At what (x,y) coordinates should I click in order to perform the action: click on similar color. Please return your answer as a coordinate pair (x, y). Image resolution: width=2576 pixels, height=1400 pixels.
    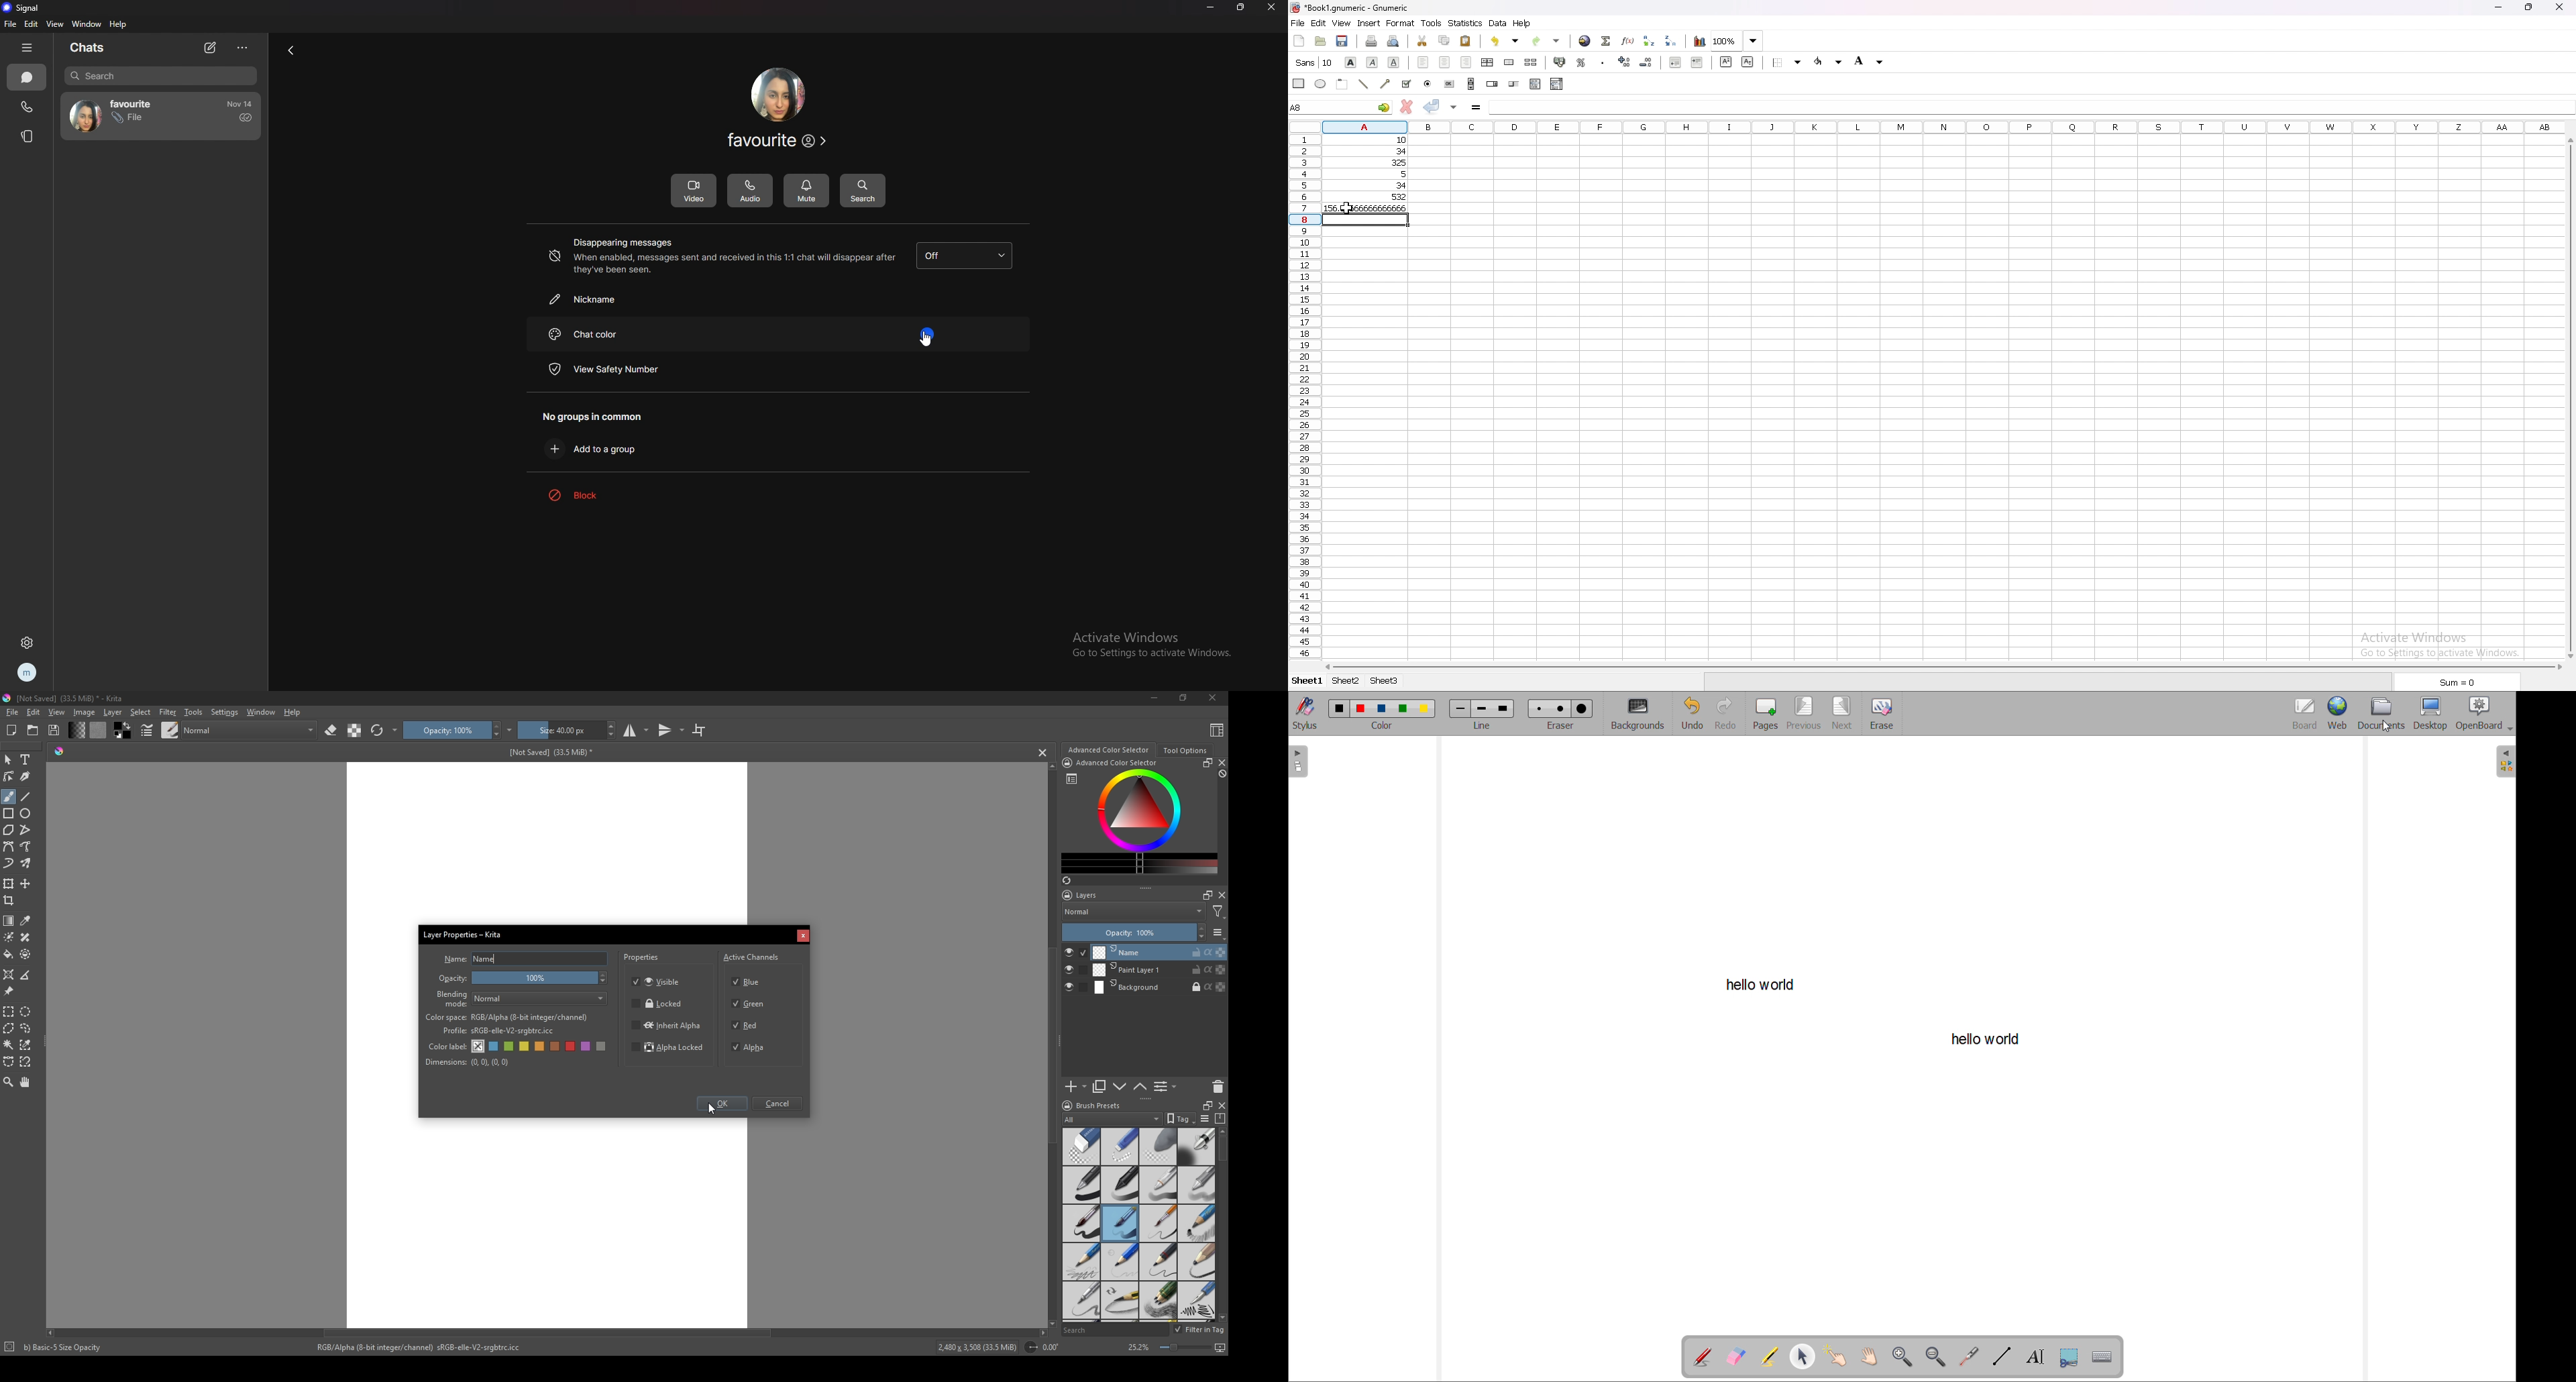
    Looking at the image, I should click on (28, 1044).